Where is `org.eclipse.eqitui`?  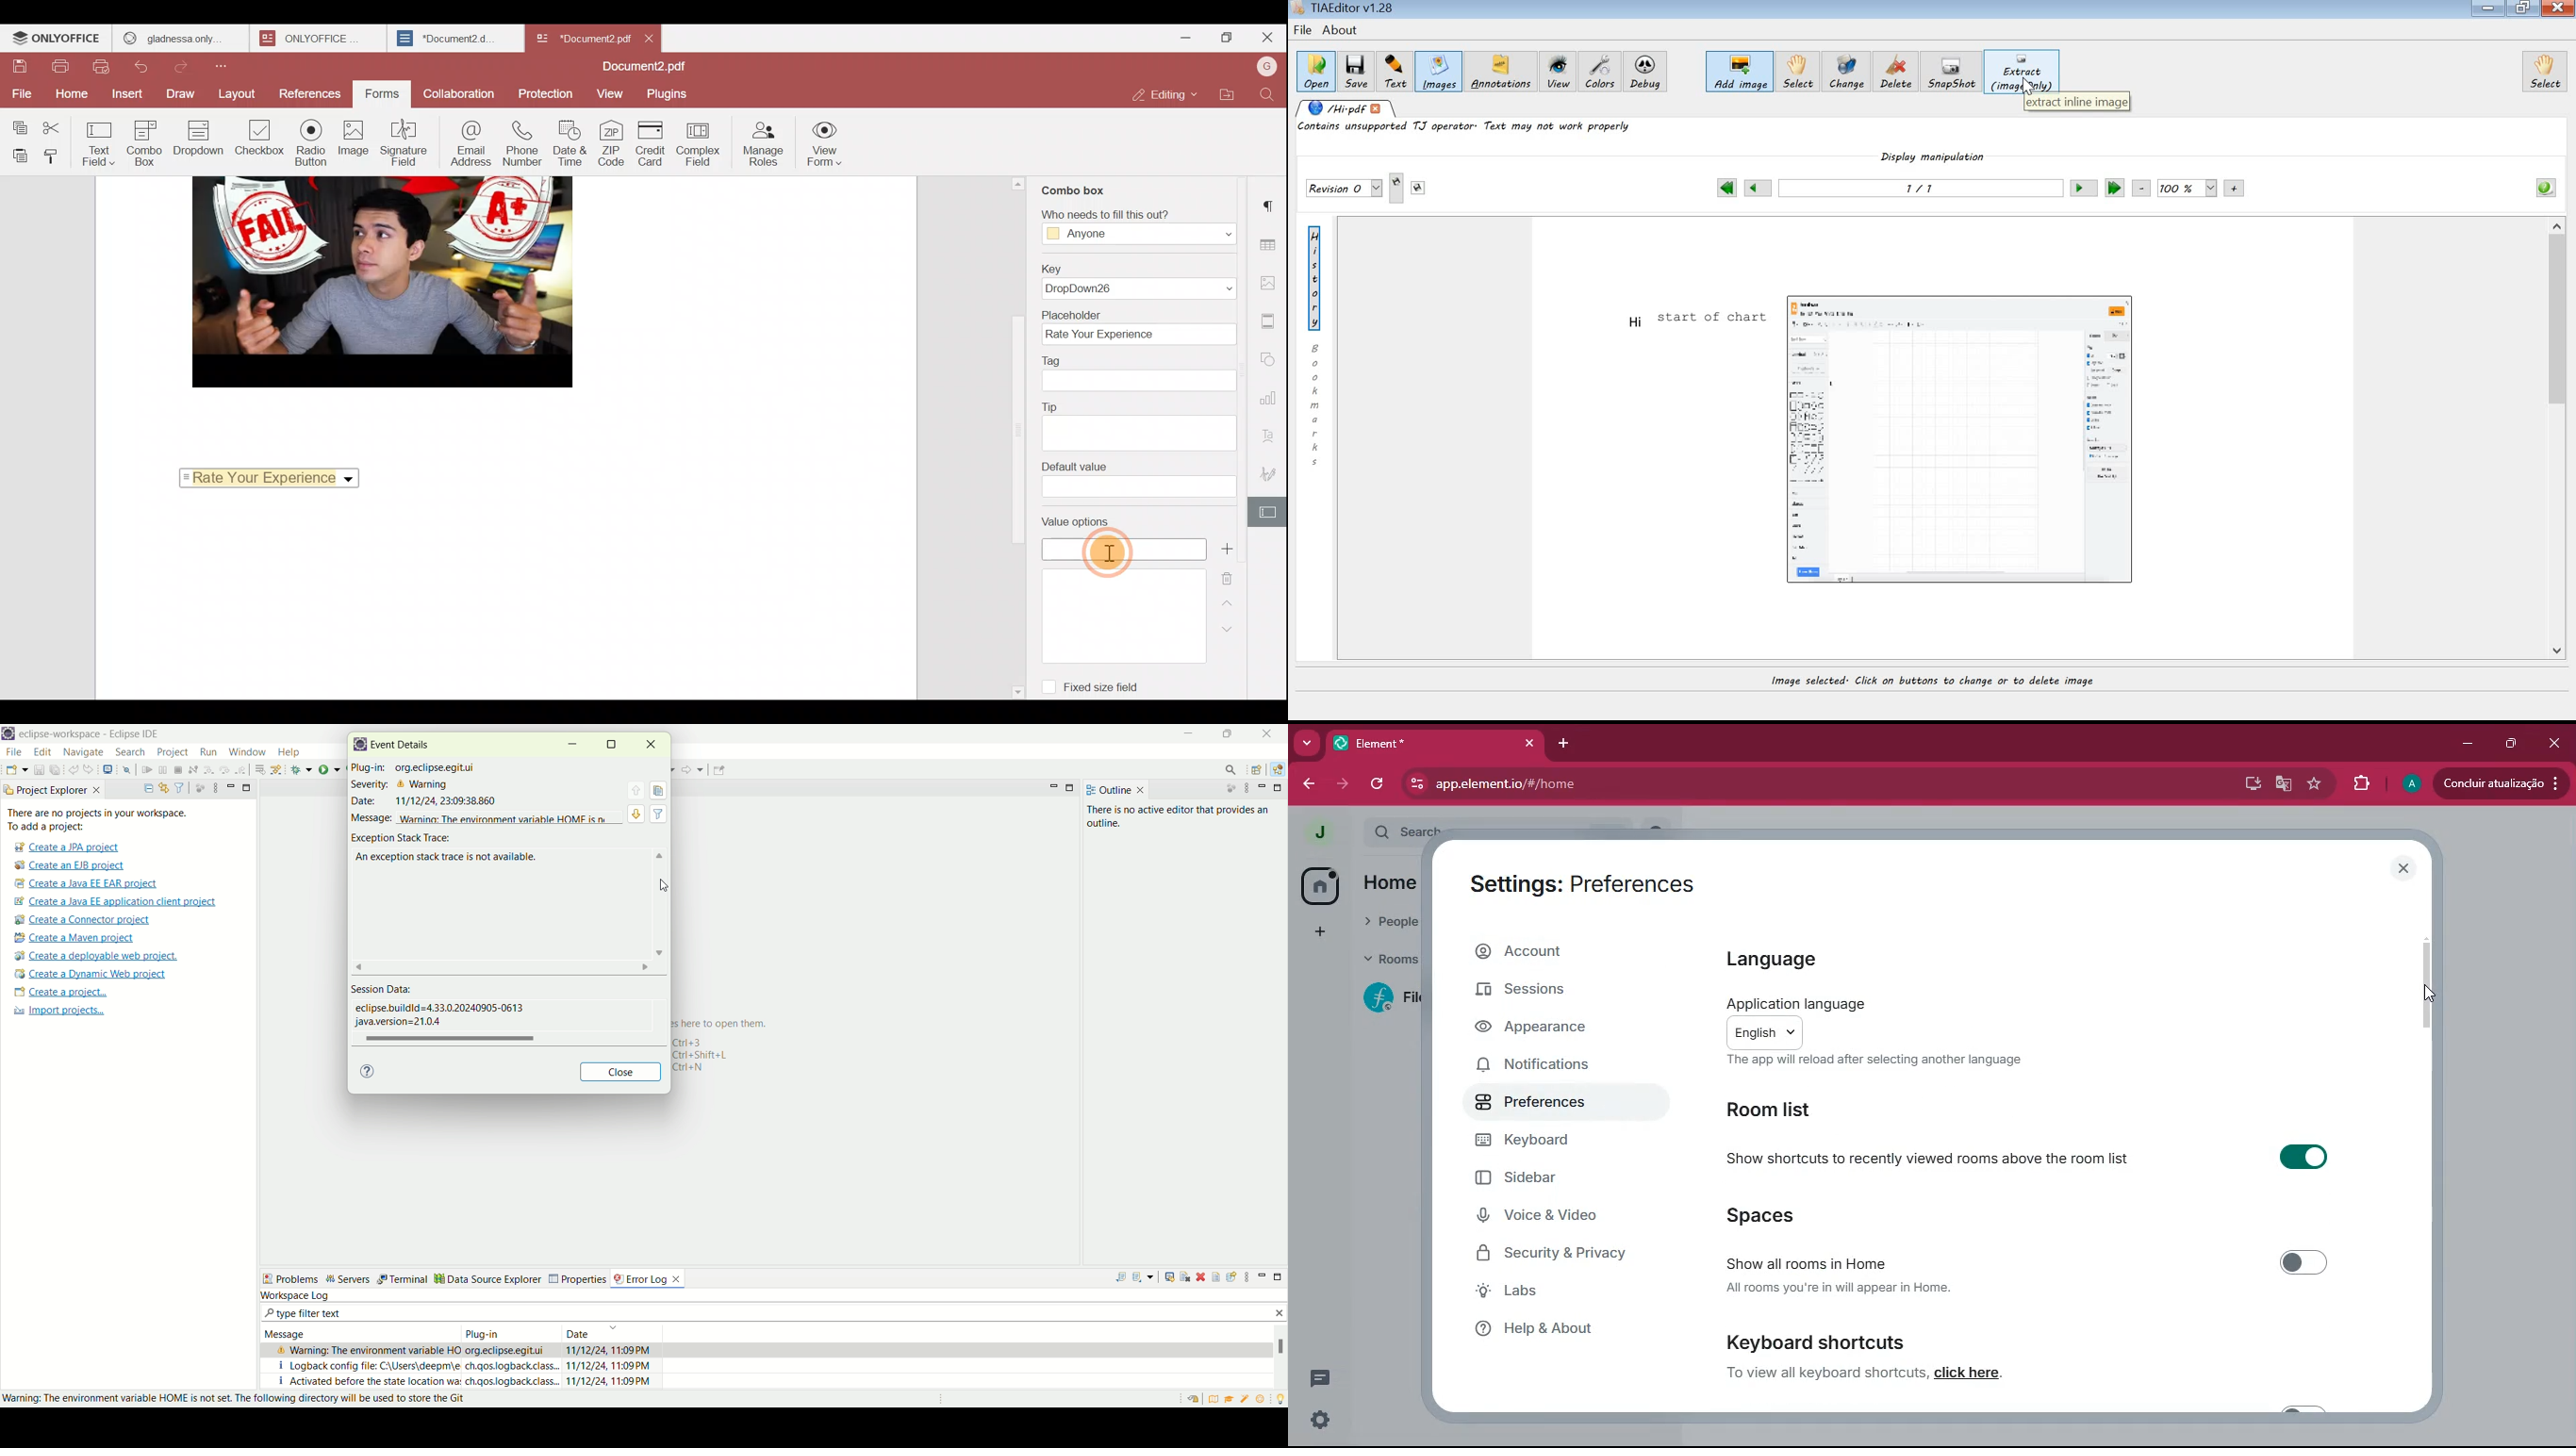 org.eclipse.eqitui is located at coordinates (433, 768).